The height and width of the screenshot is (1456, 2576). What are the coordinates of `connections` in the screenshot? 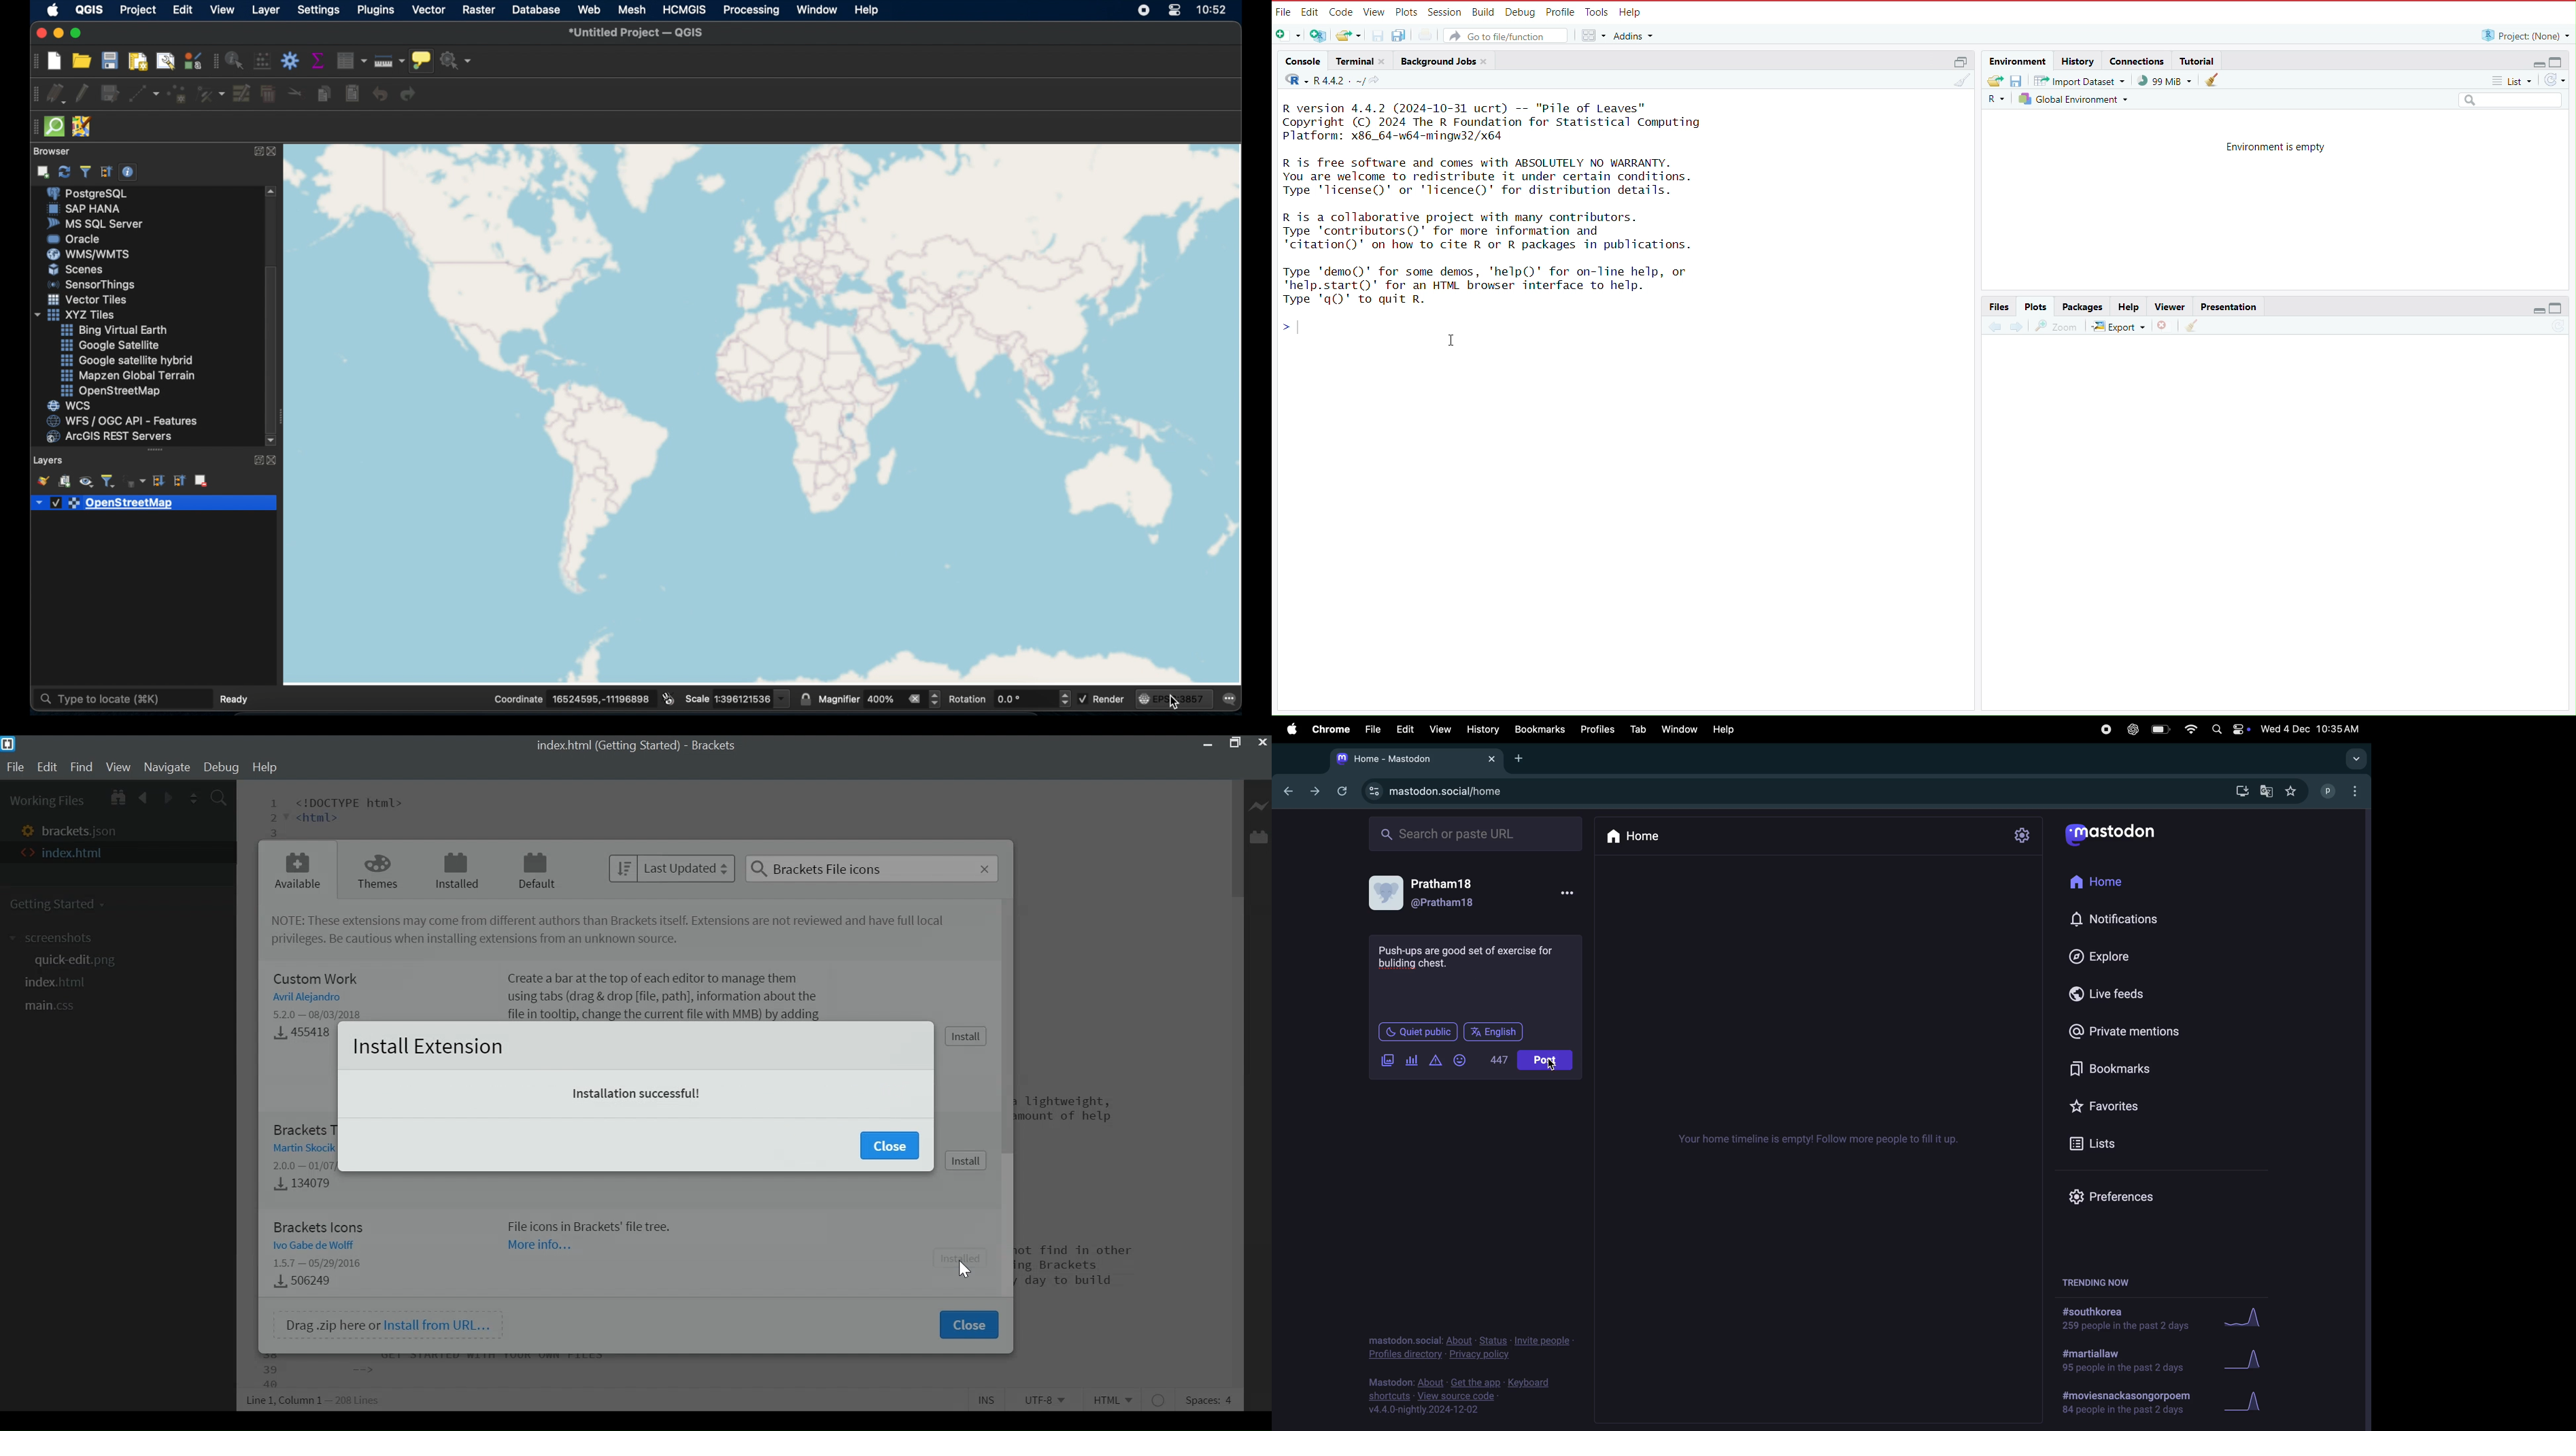 It's located at (2137, 60).